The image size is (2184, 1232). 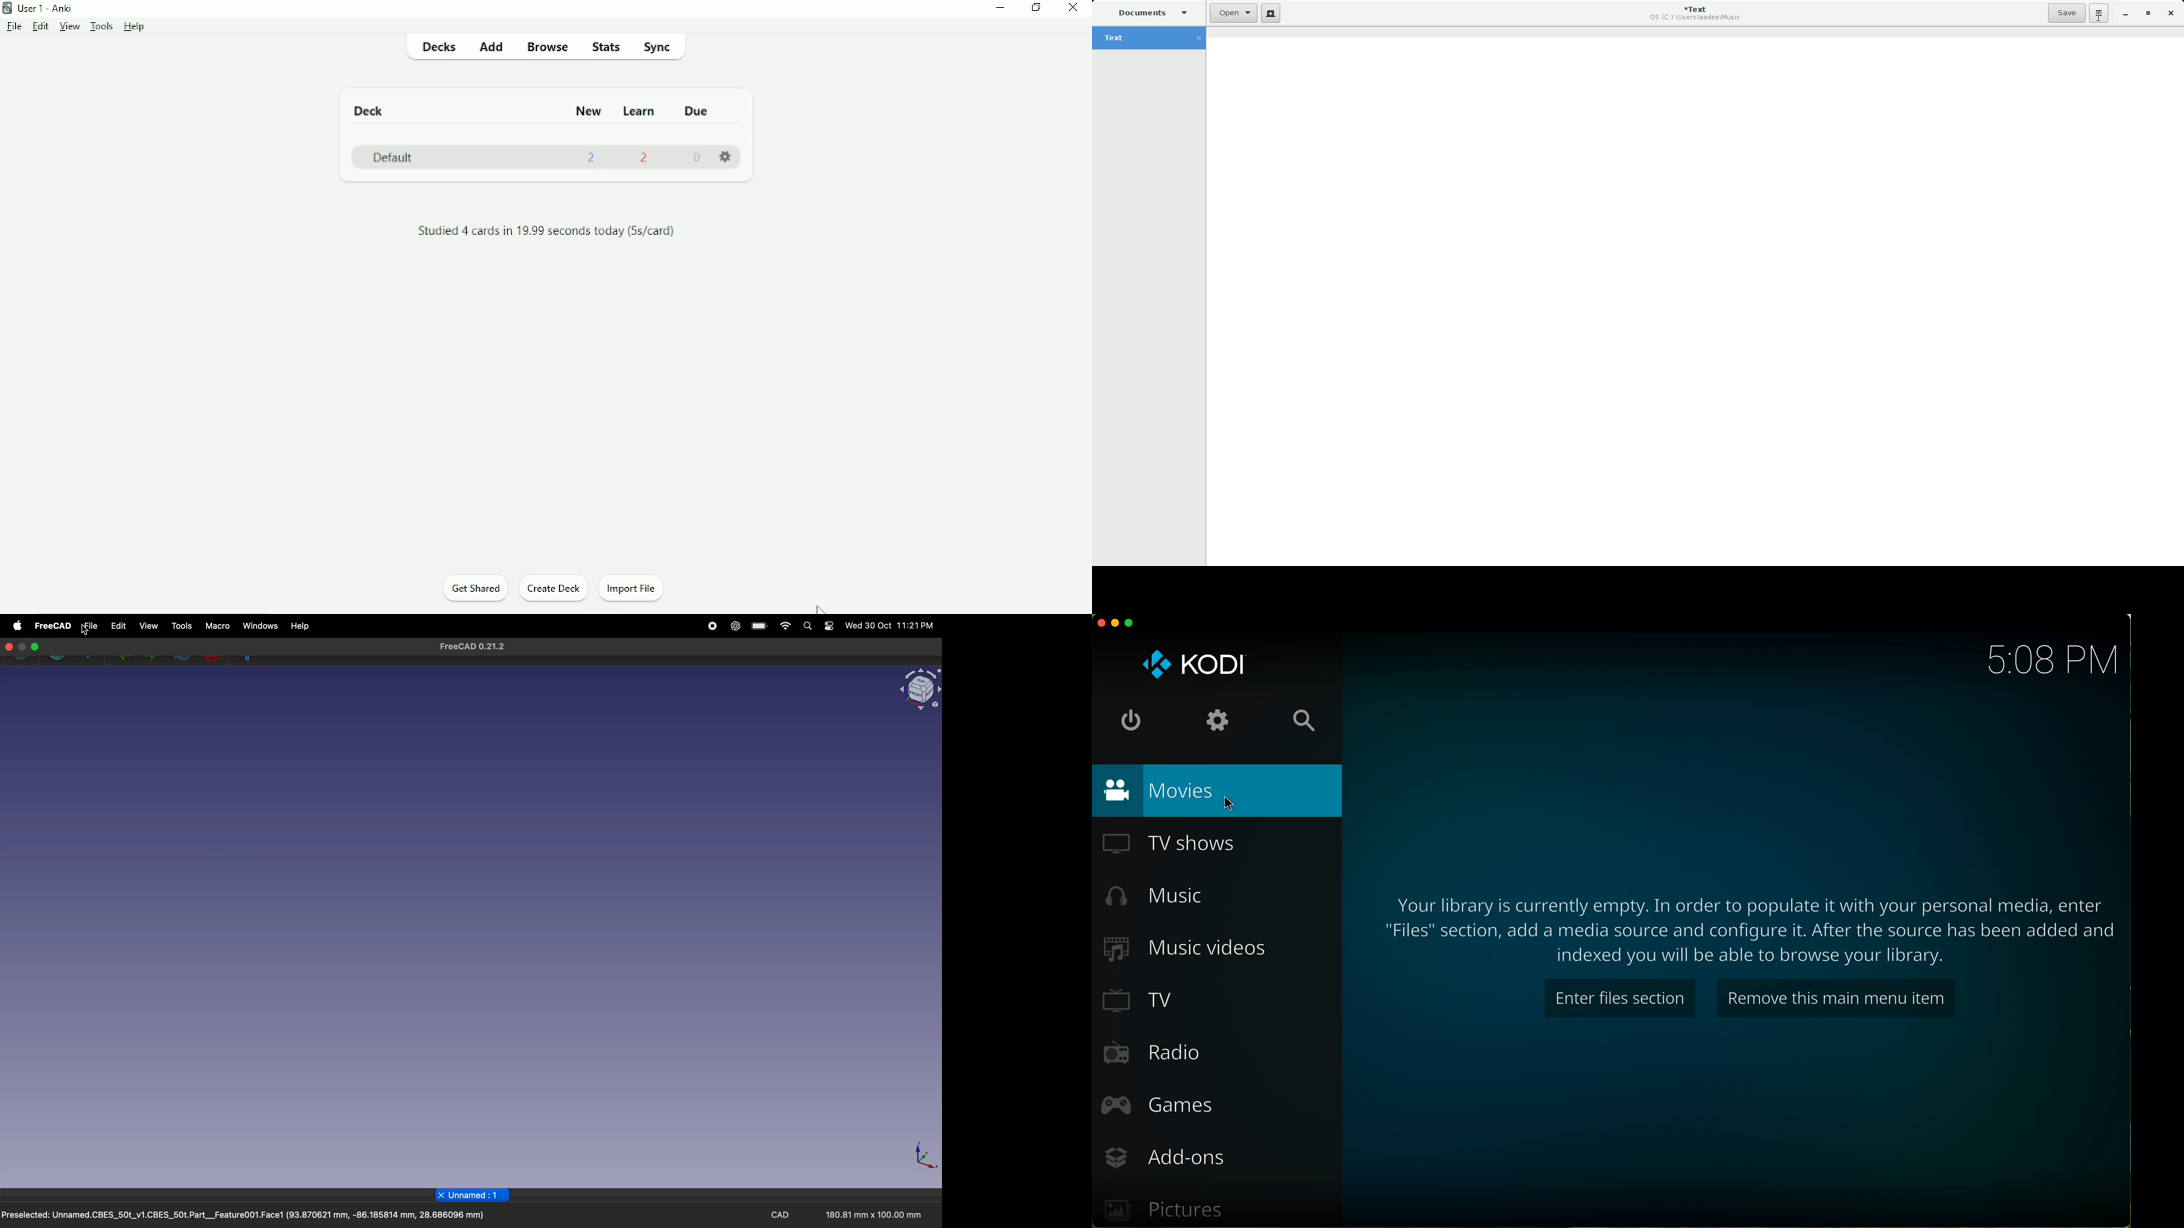 What do you see at coordinates (1157, 898) in the screenshot?
I see `music` at bounding box center [1157, 898].